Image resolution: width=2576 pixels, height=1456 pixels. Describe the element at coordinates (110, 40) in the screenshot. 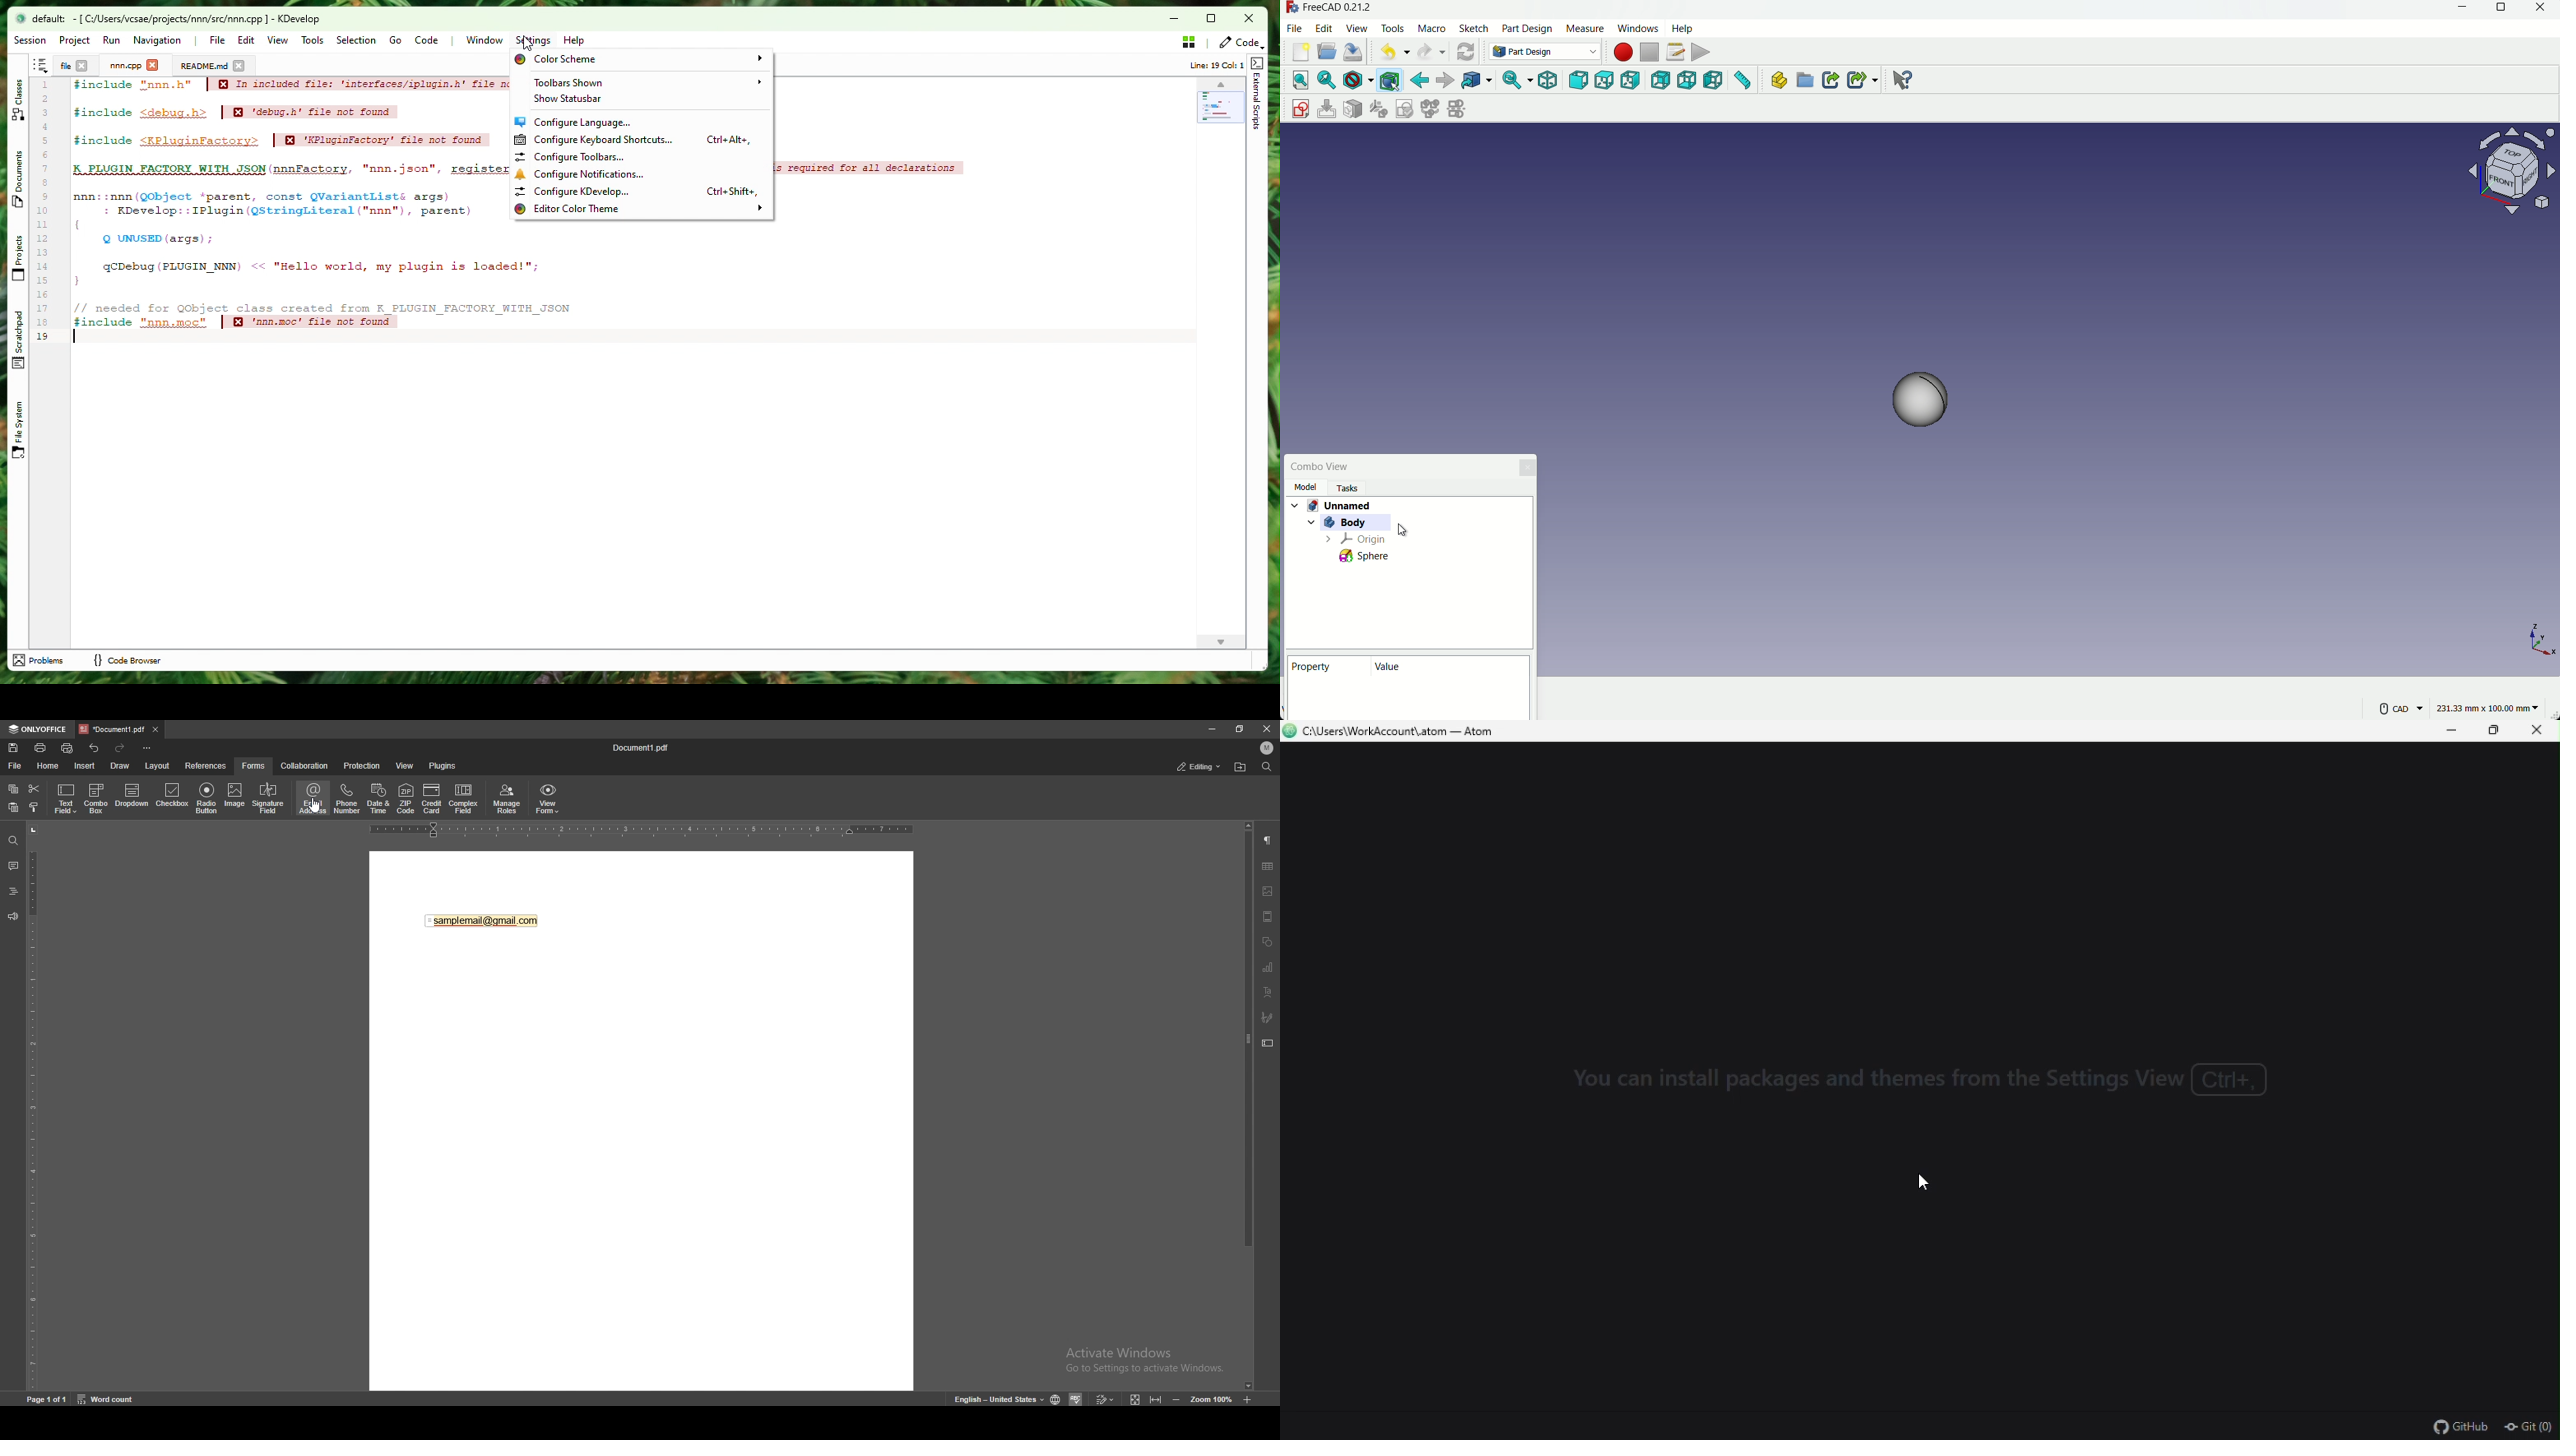

I see `Run` at that location.